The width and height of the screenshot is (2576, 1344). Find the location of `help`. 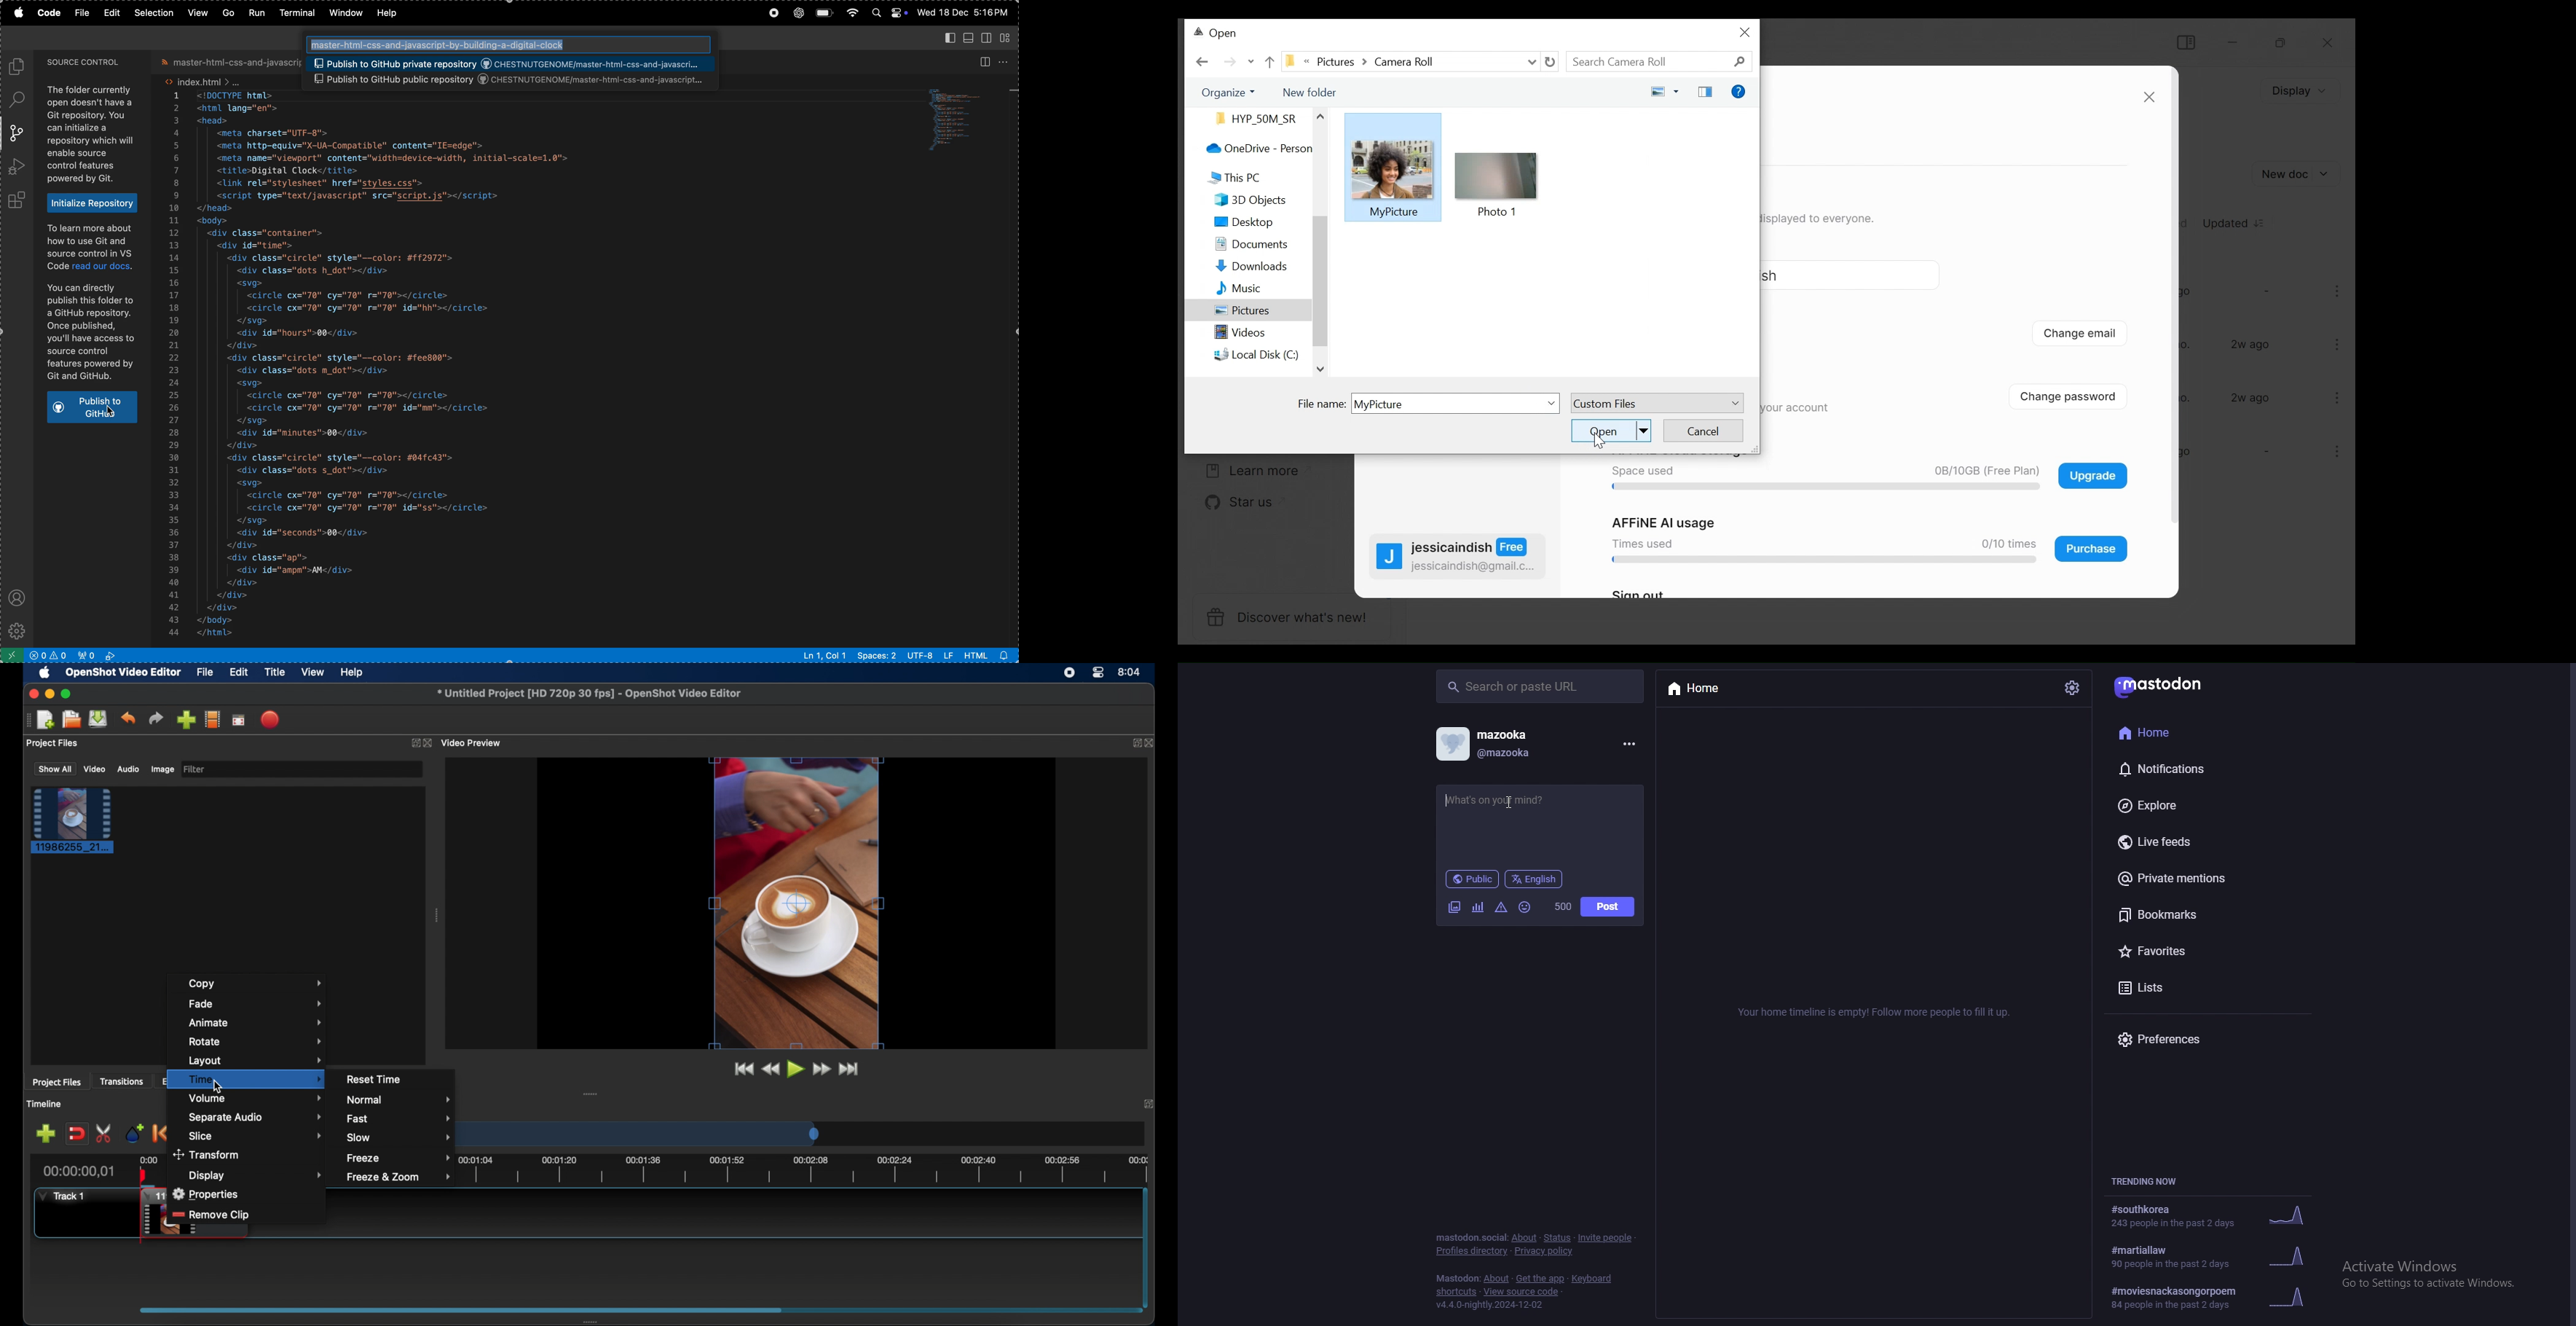

help is located at coordinates (393, 12).